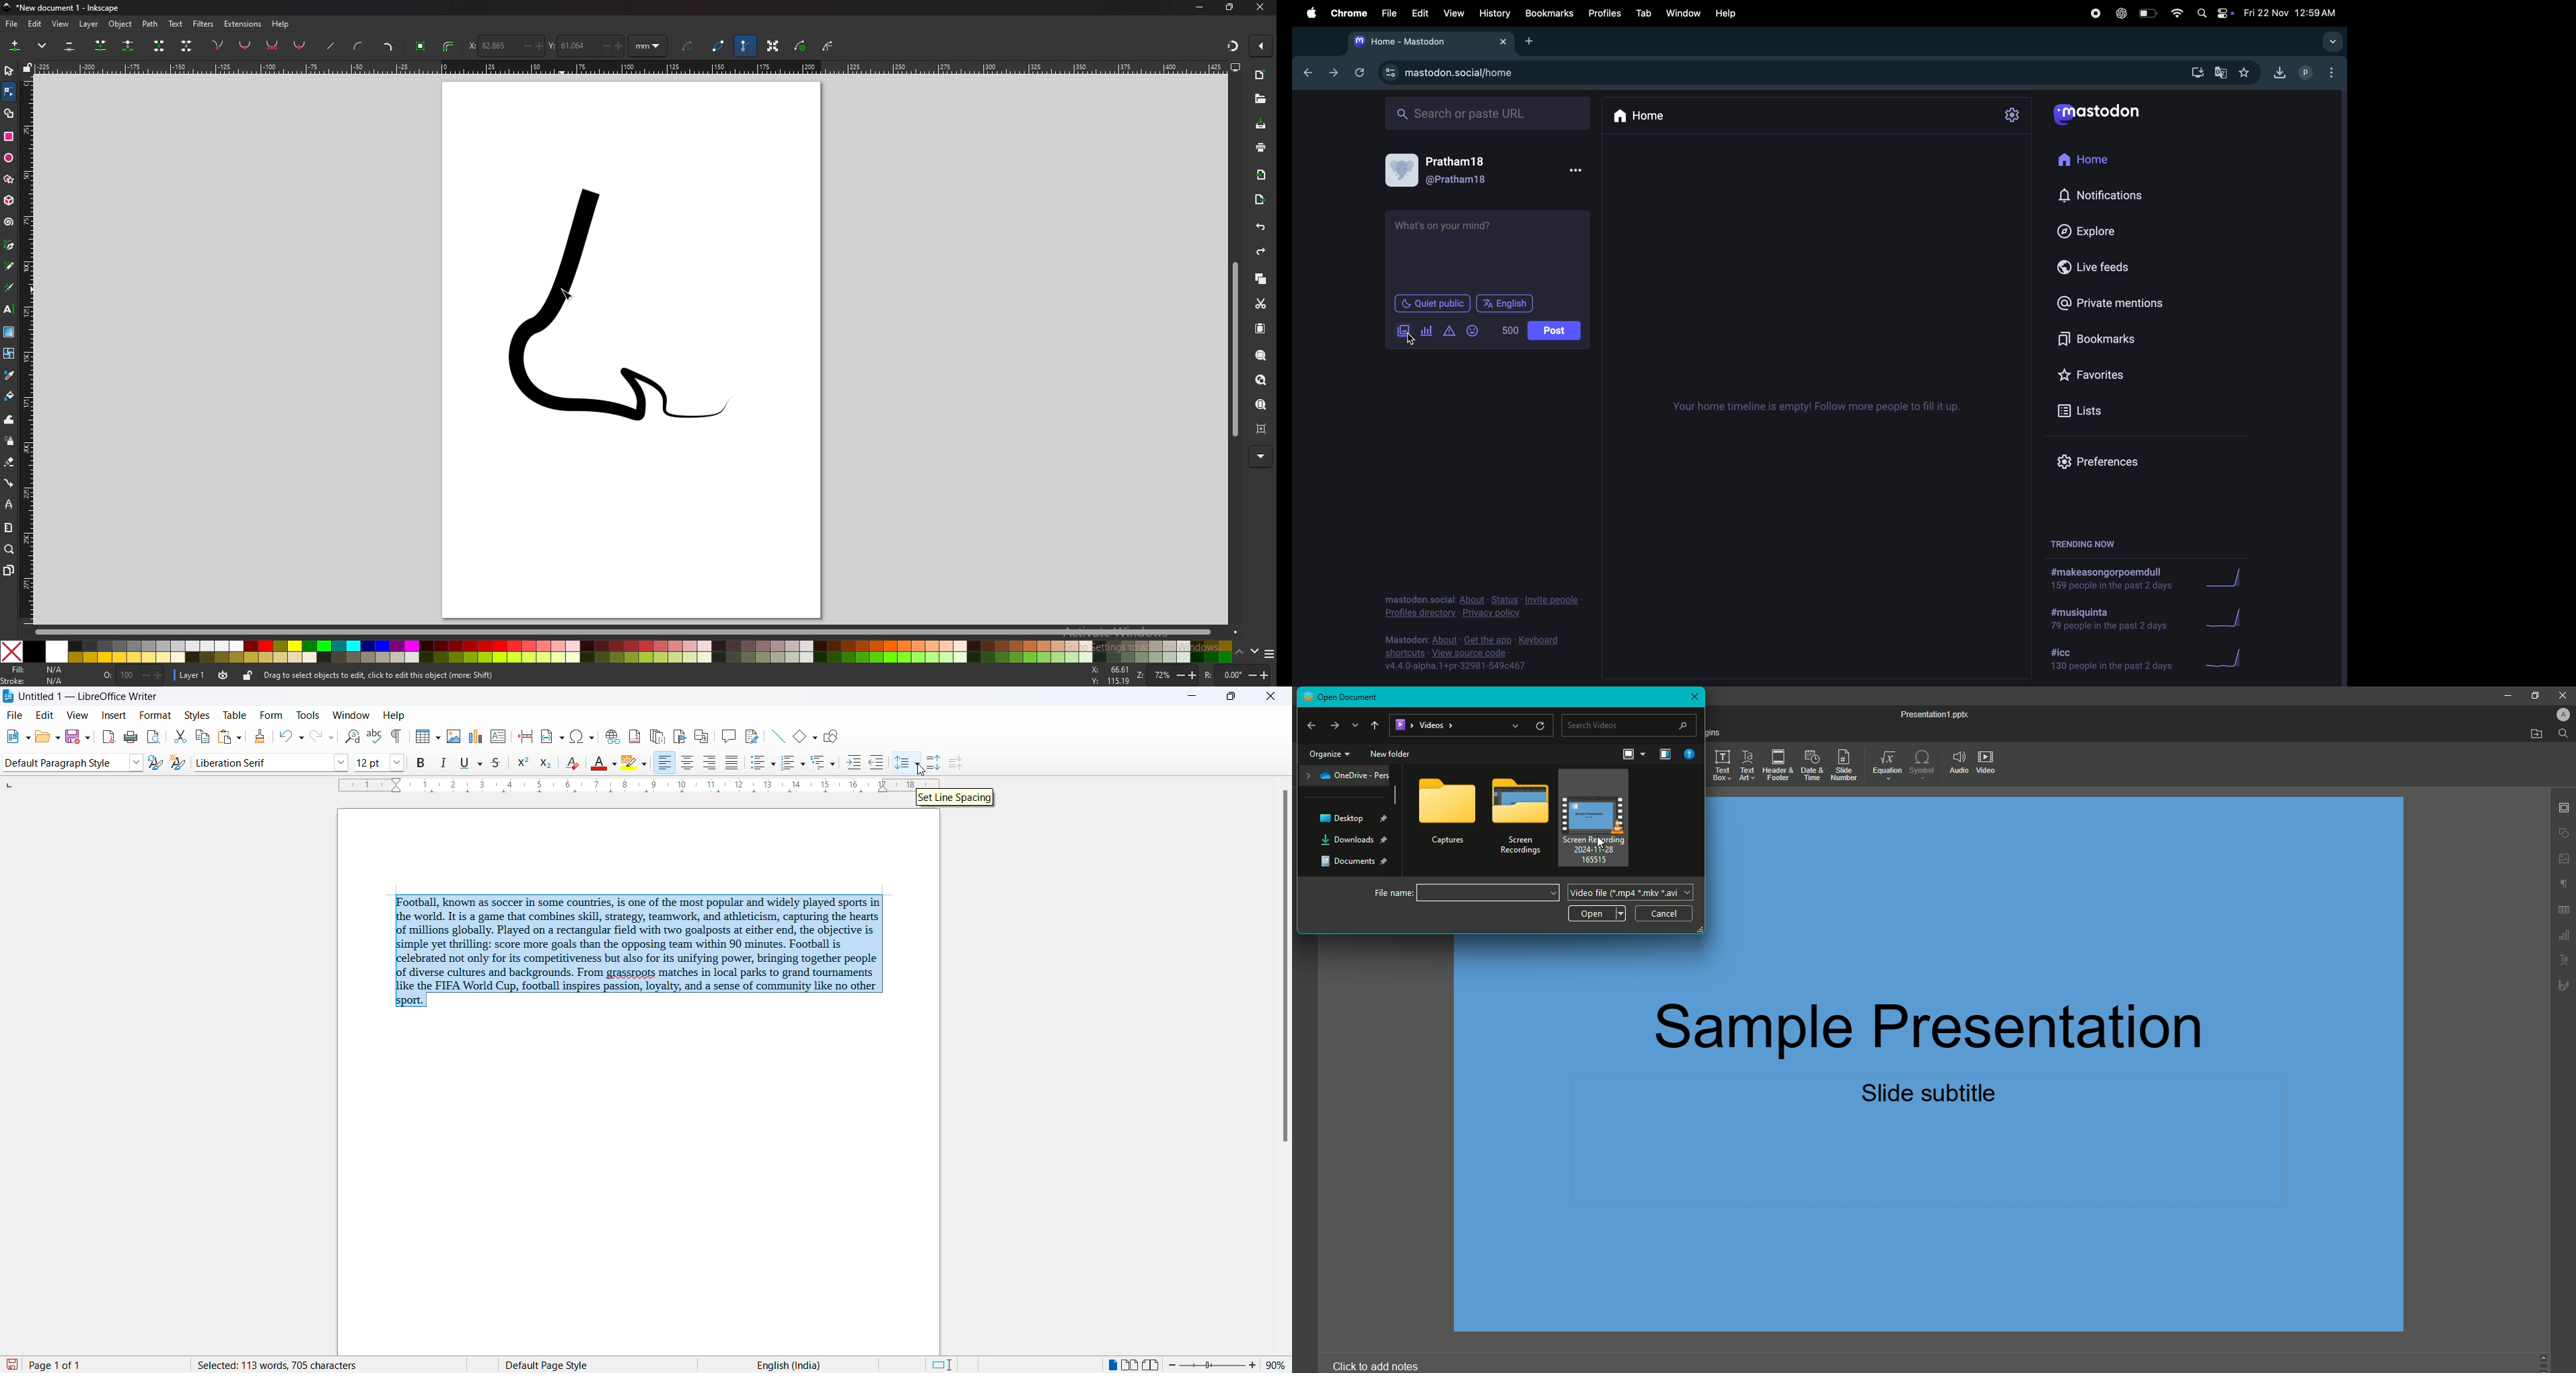  Describe the element at coordinates (772, 765) in the screenshot. I see `toggle unordered list options` at that location.